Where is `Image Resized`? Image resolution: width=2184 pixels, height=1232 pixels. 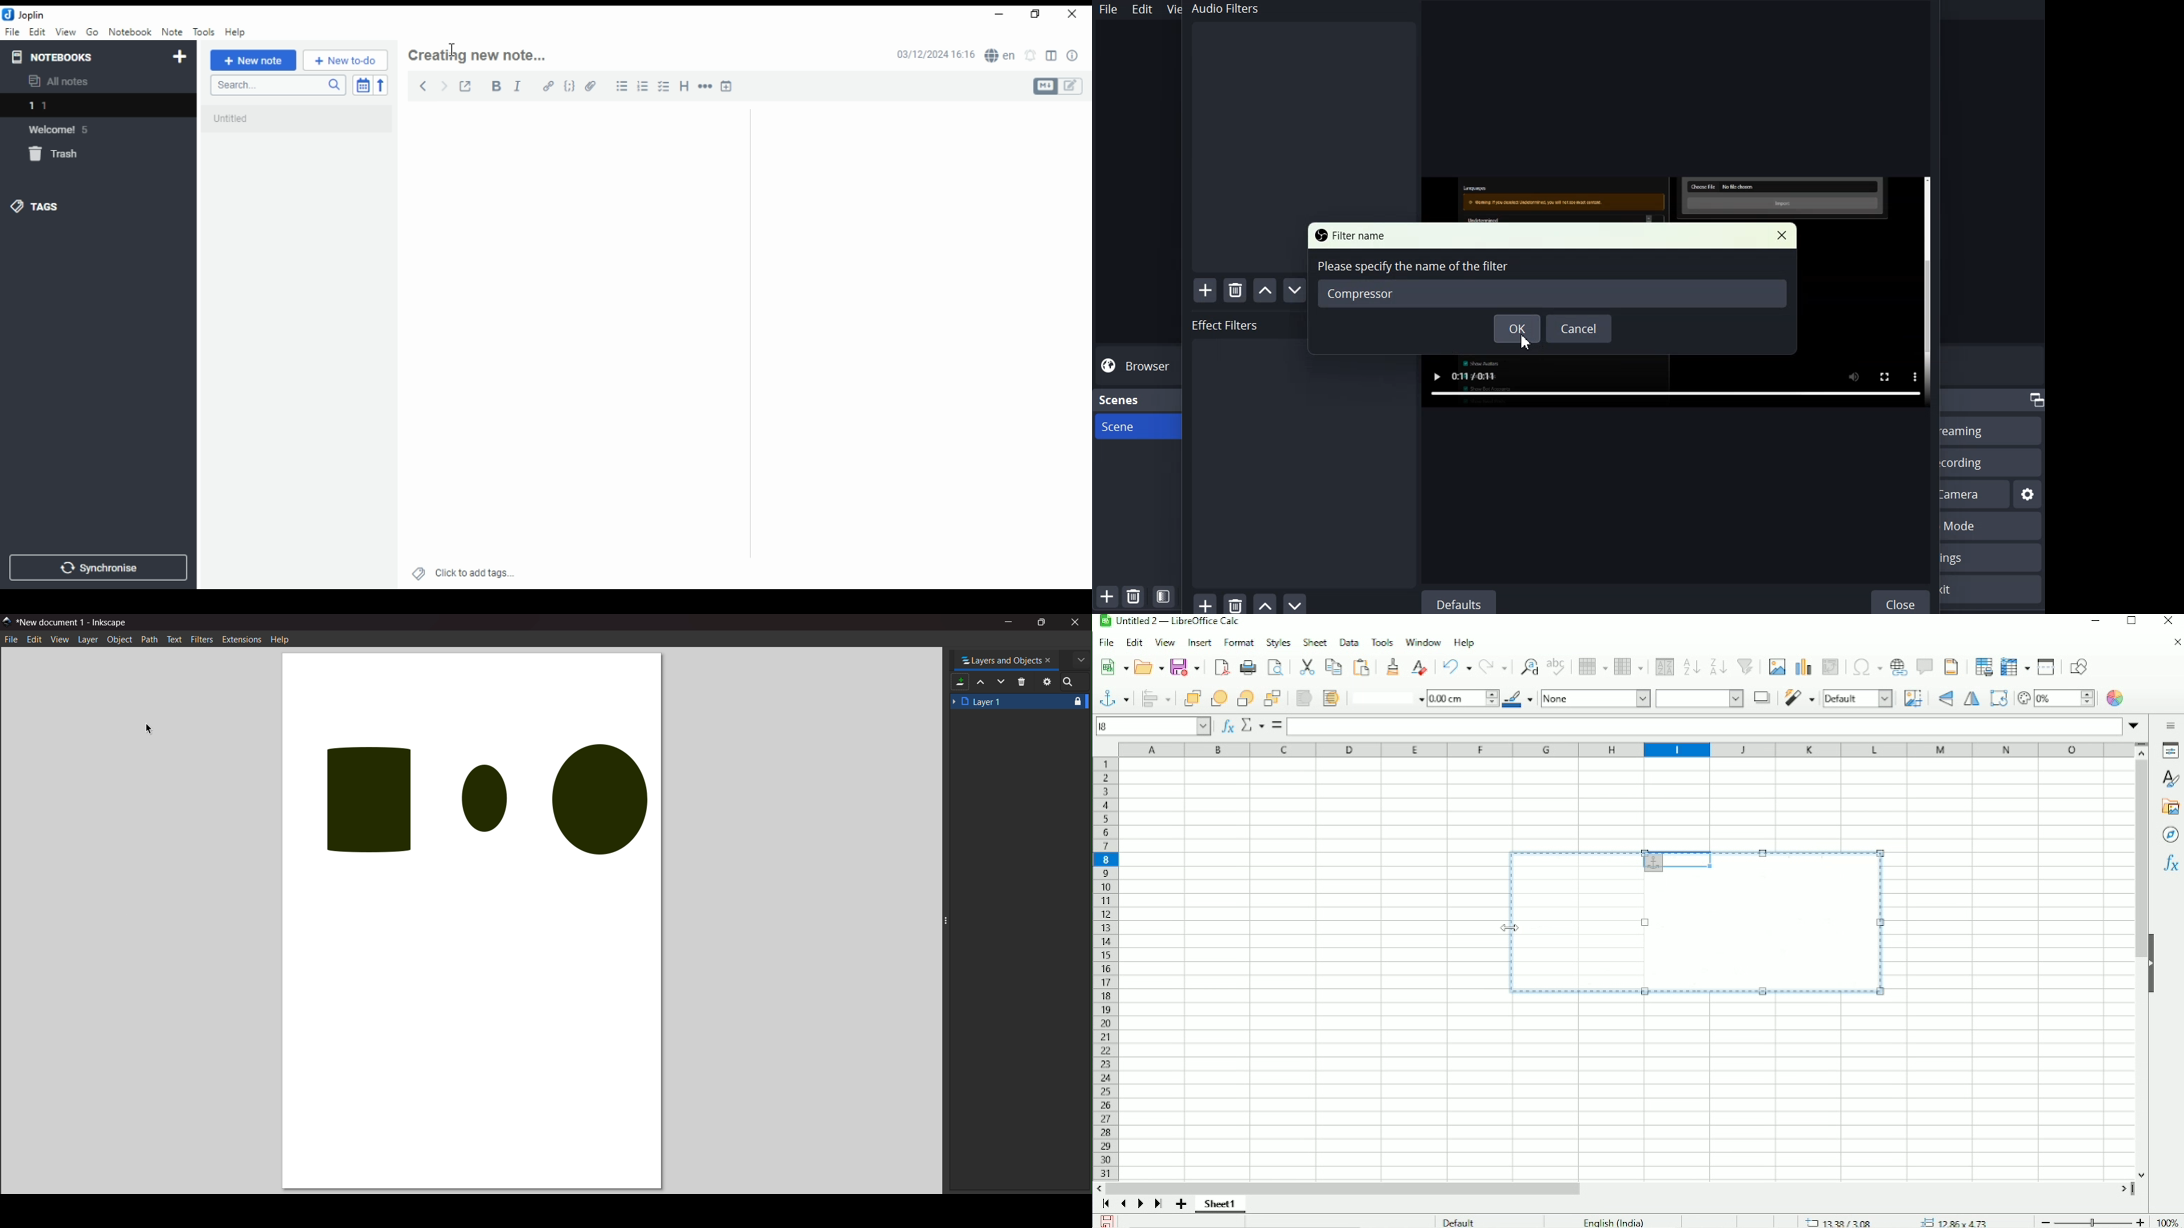
Image Resized is located at coordinates (1699, 935).